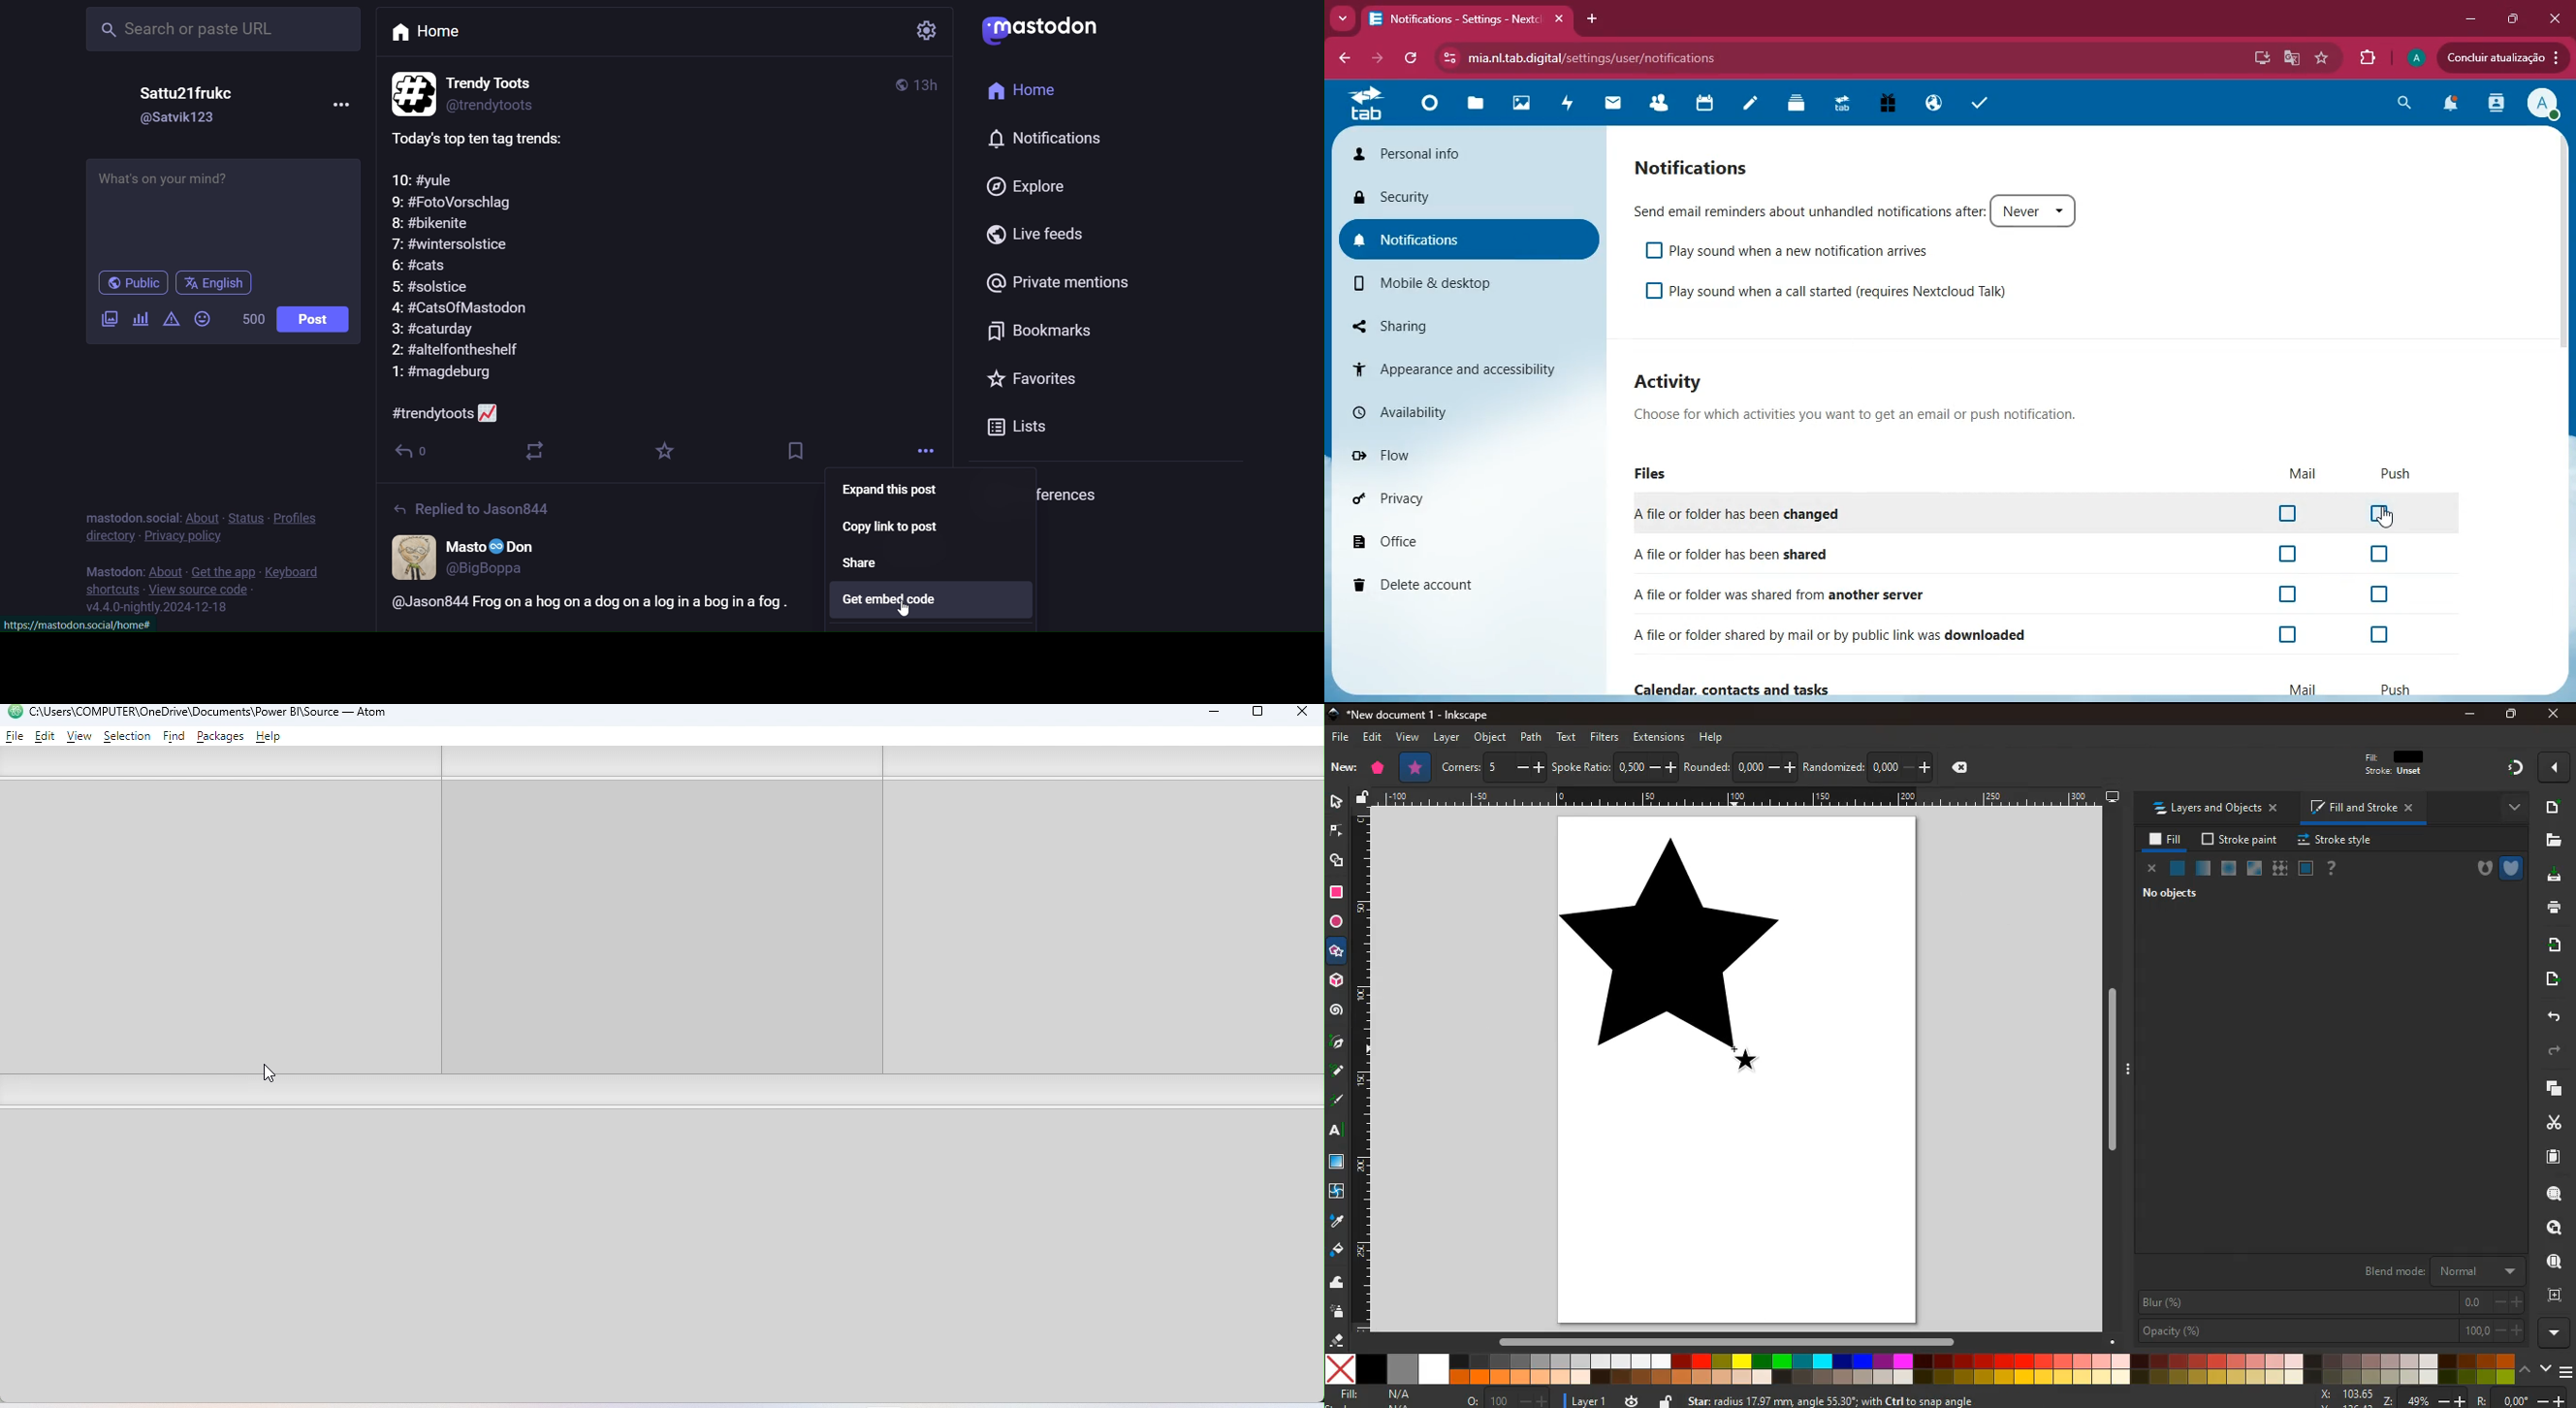 The image size is (2576, 1428). I want to click on frame, so click(2555, 1296).